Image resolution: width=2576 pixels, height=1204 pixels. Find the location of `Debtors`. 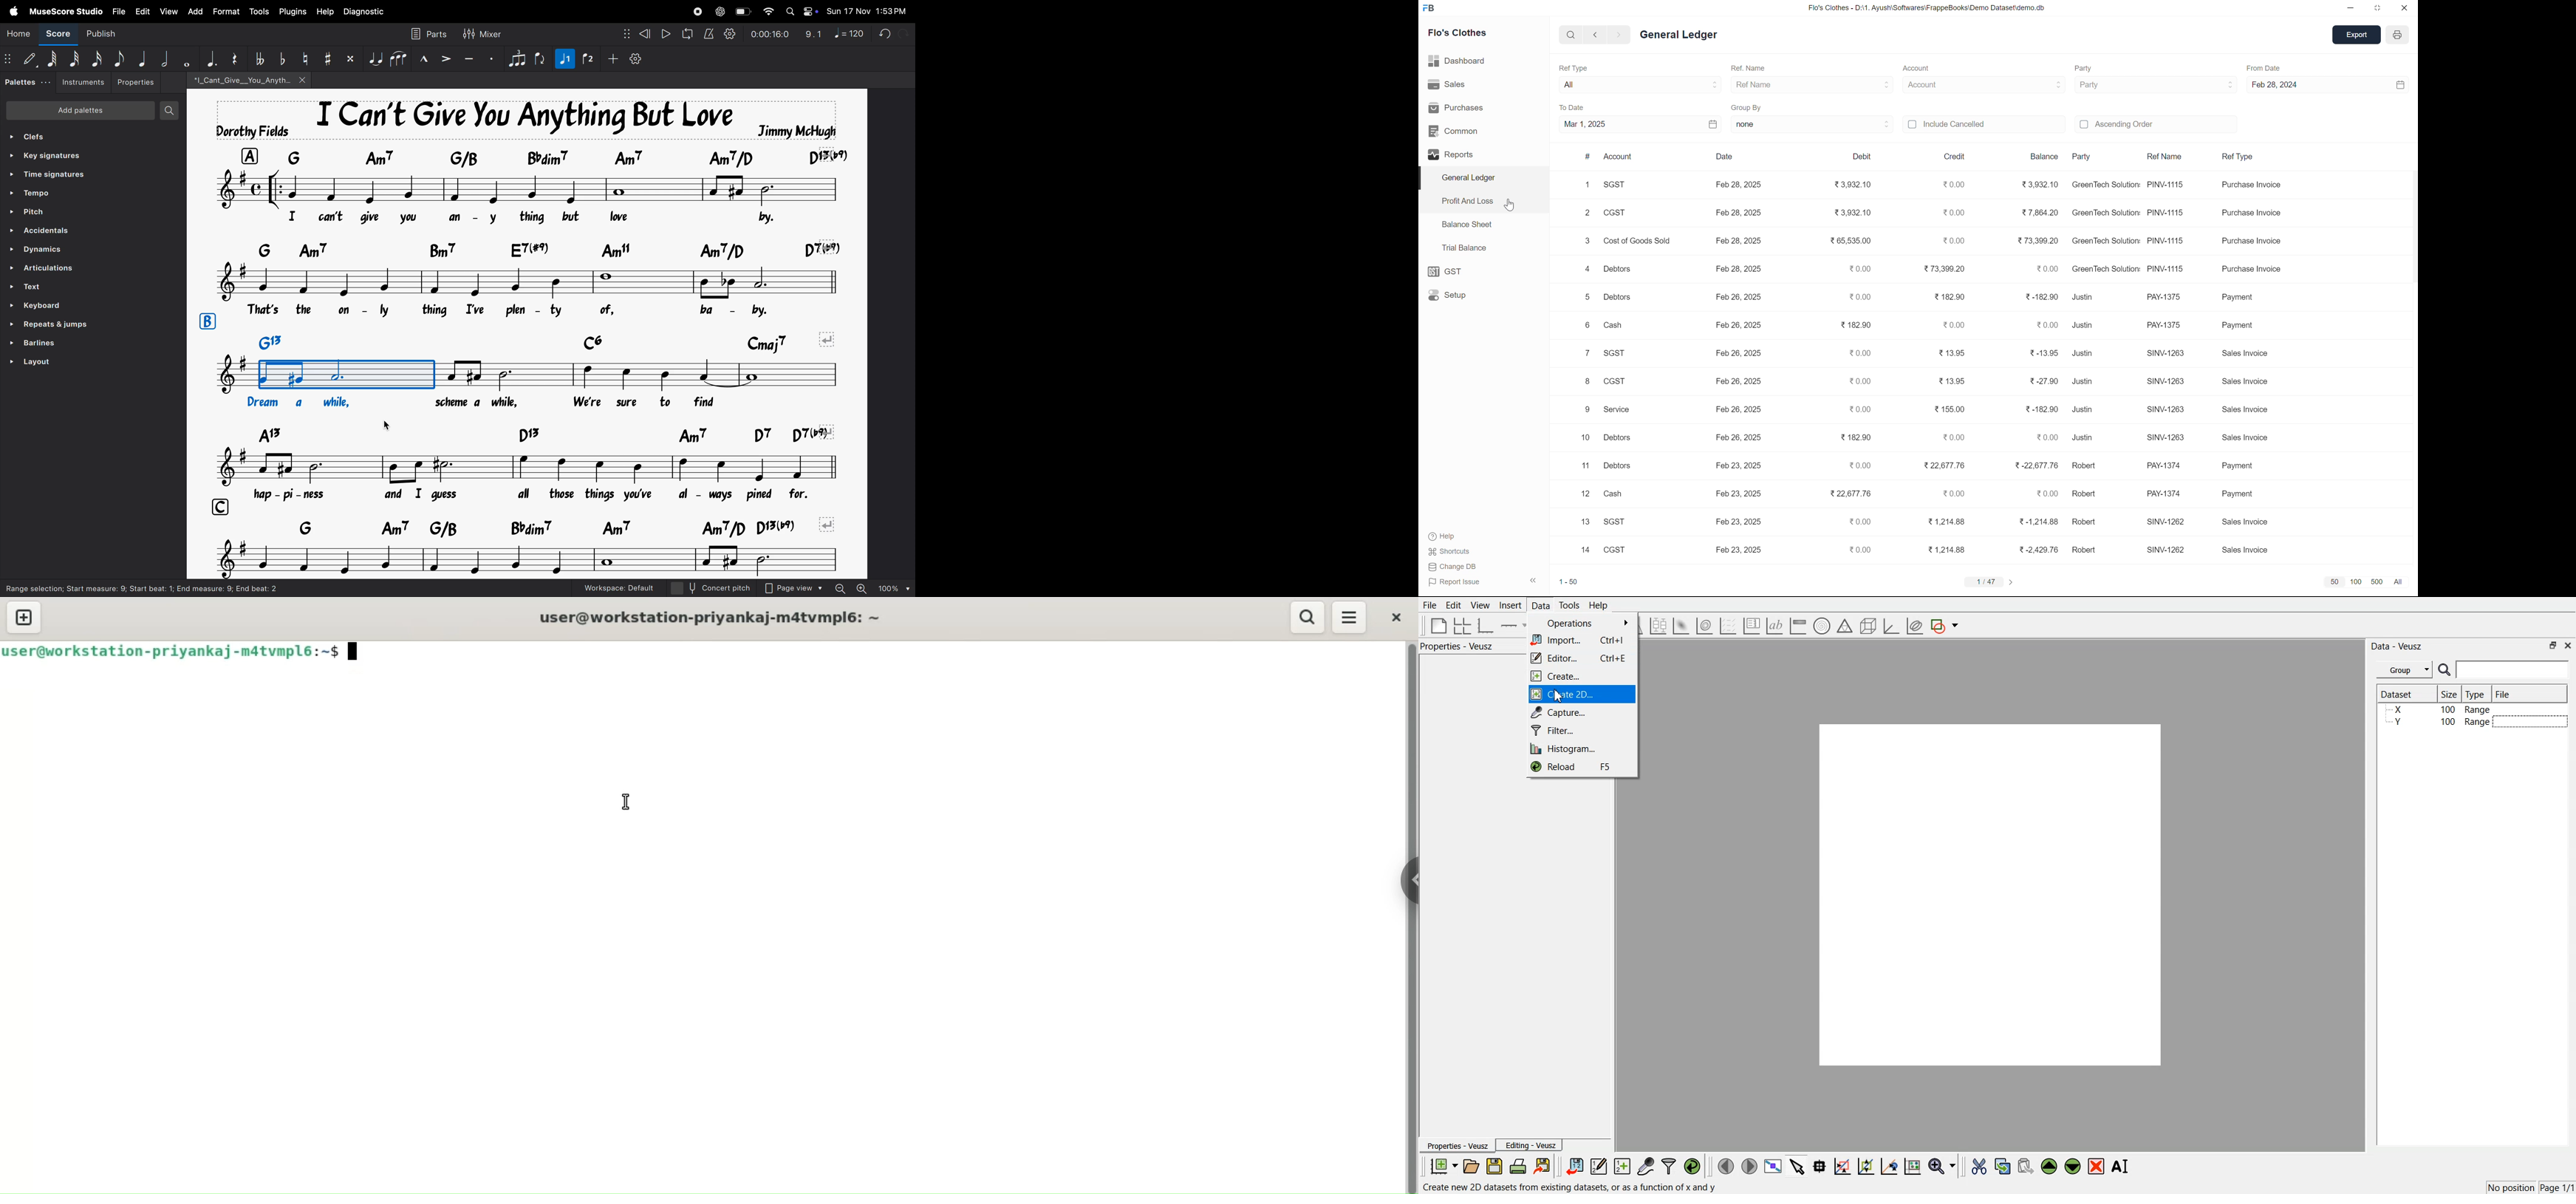

Debtors is located at coordinates (1622, 271).